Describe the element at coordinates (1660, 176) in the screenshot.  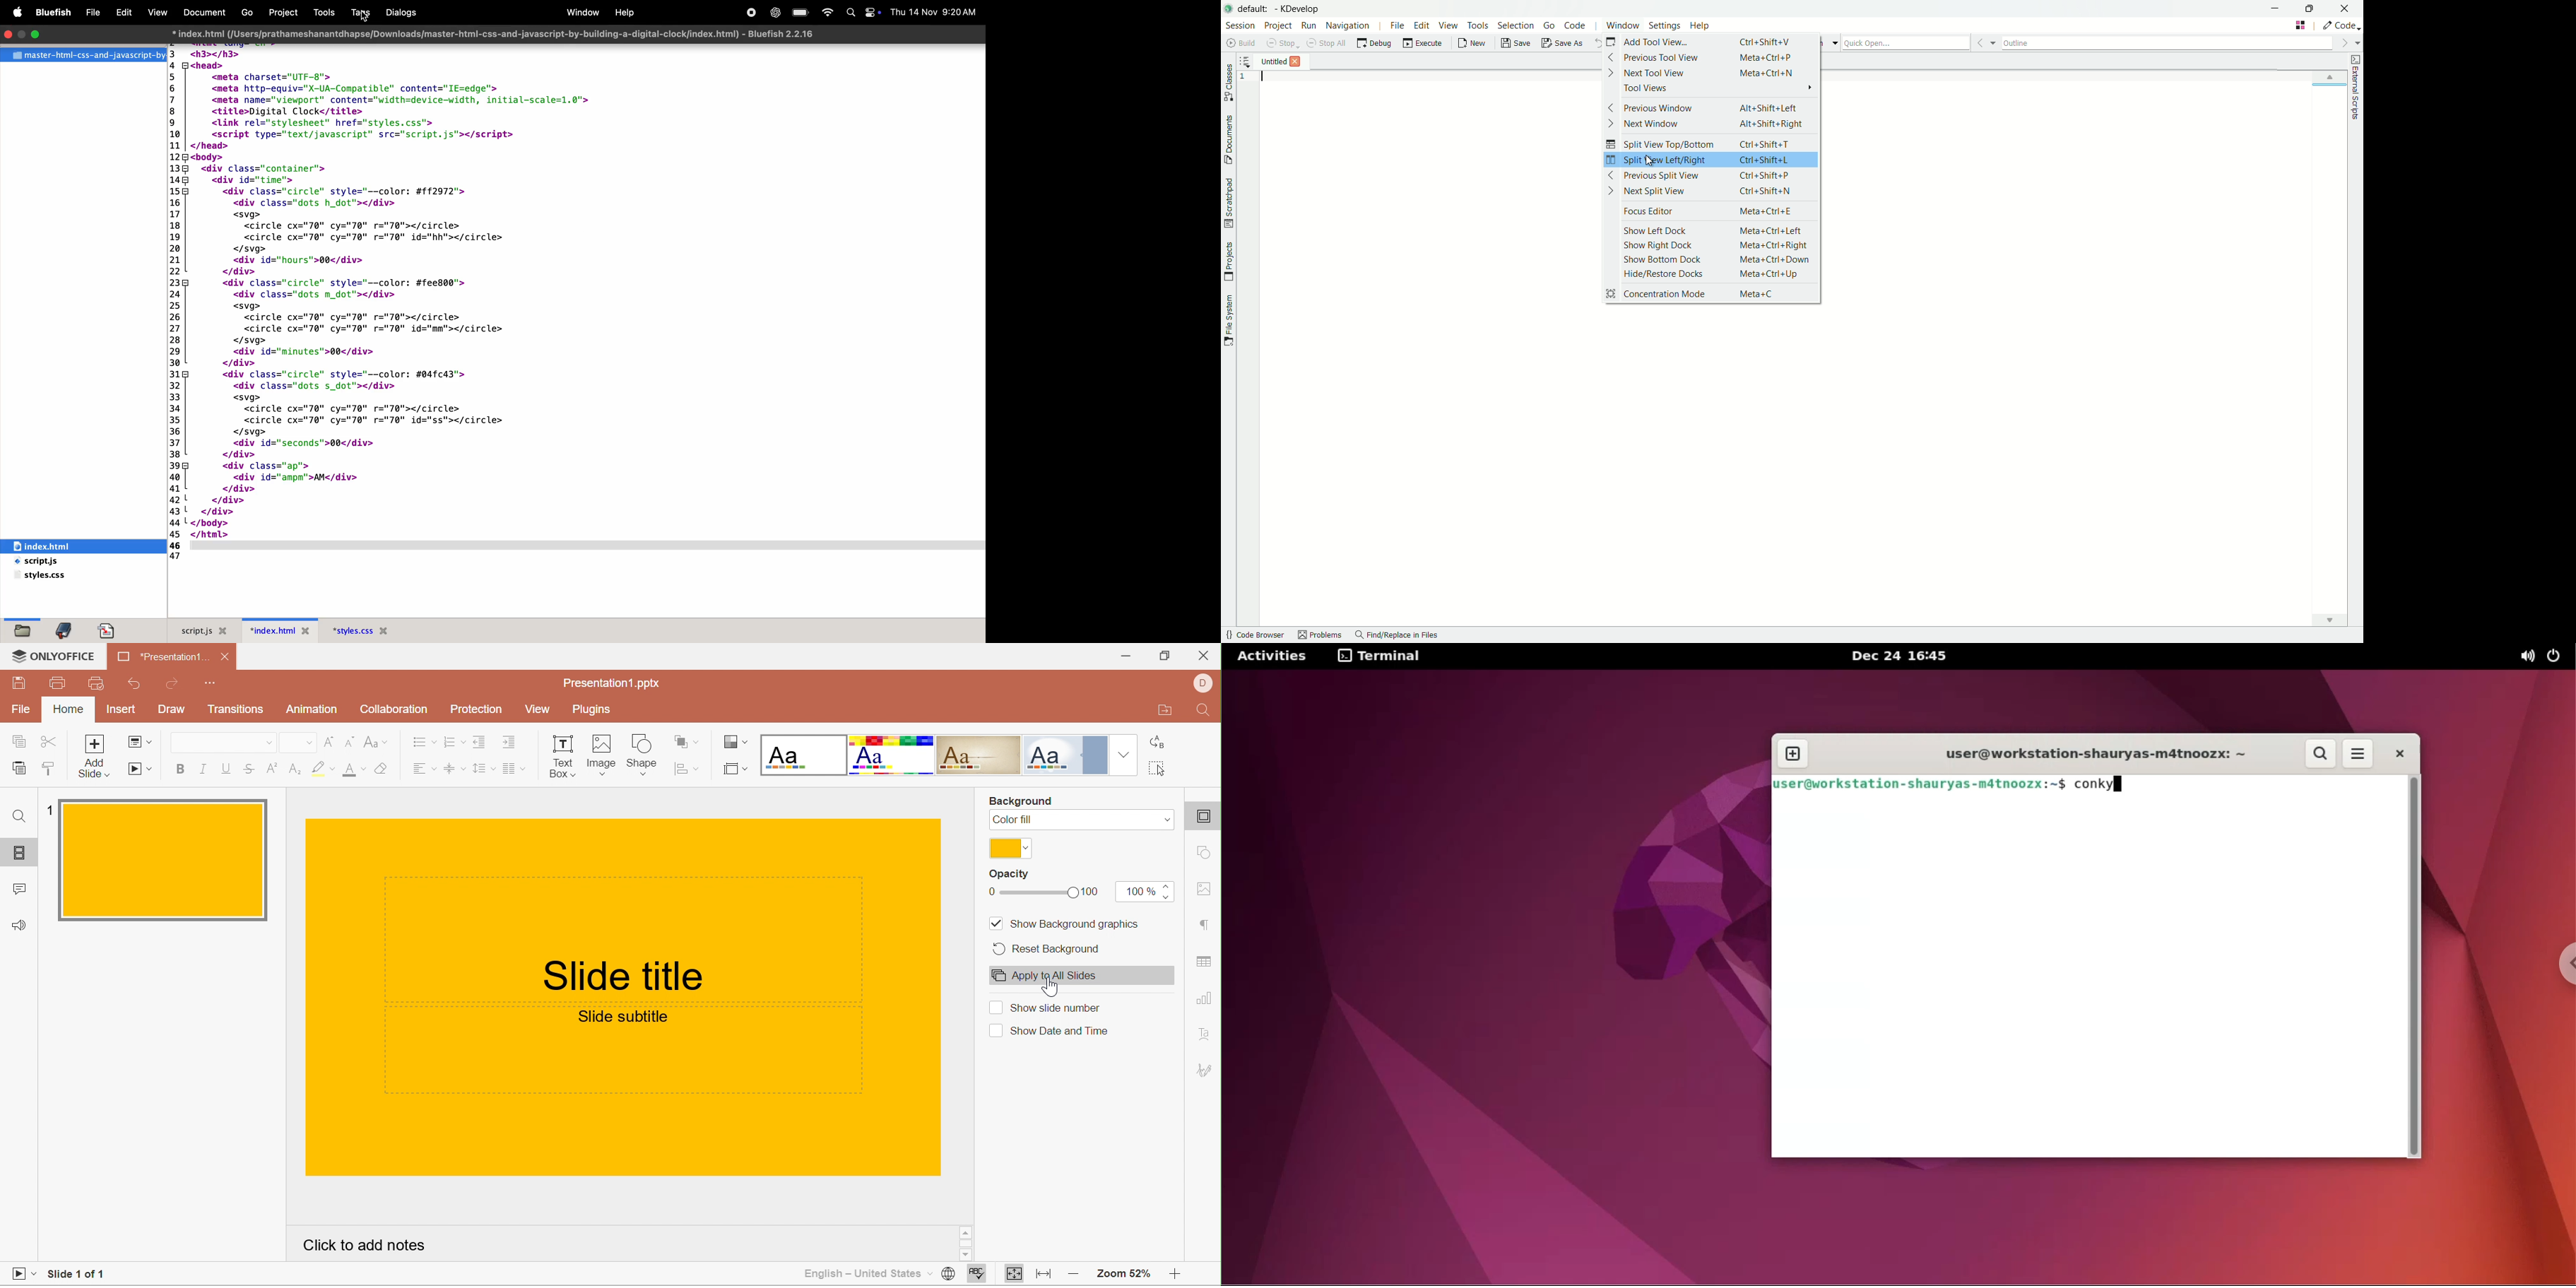
I see `previous split view` at that location.